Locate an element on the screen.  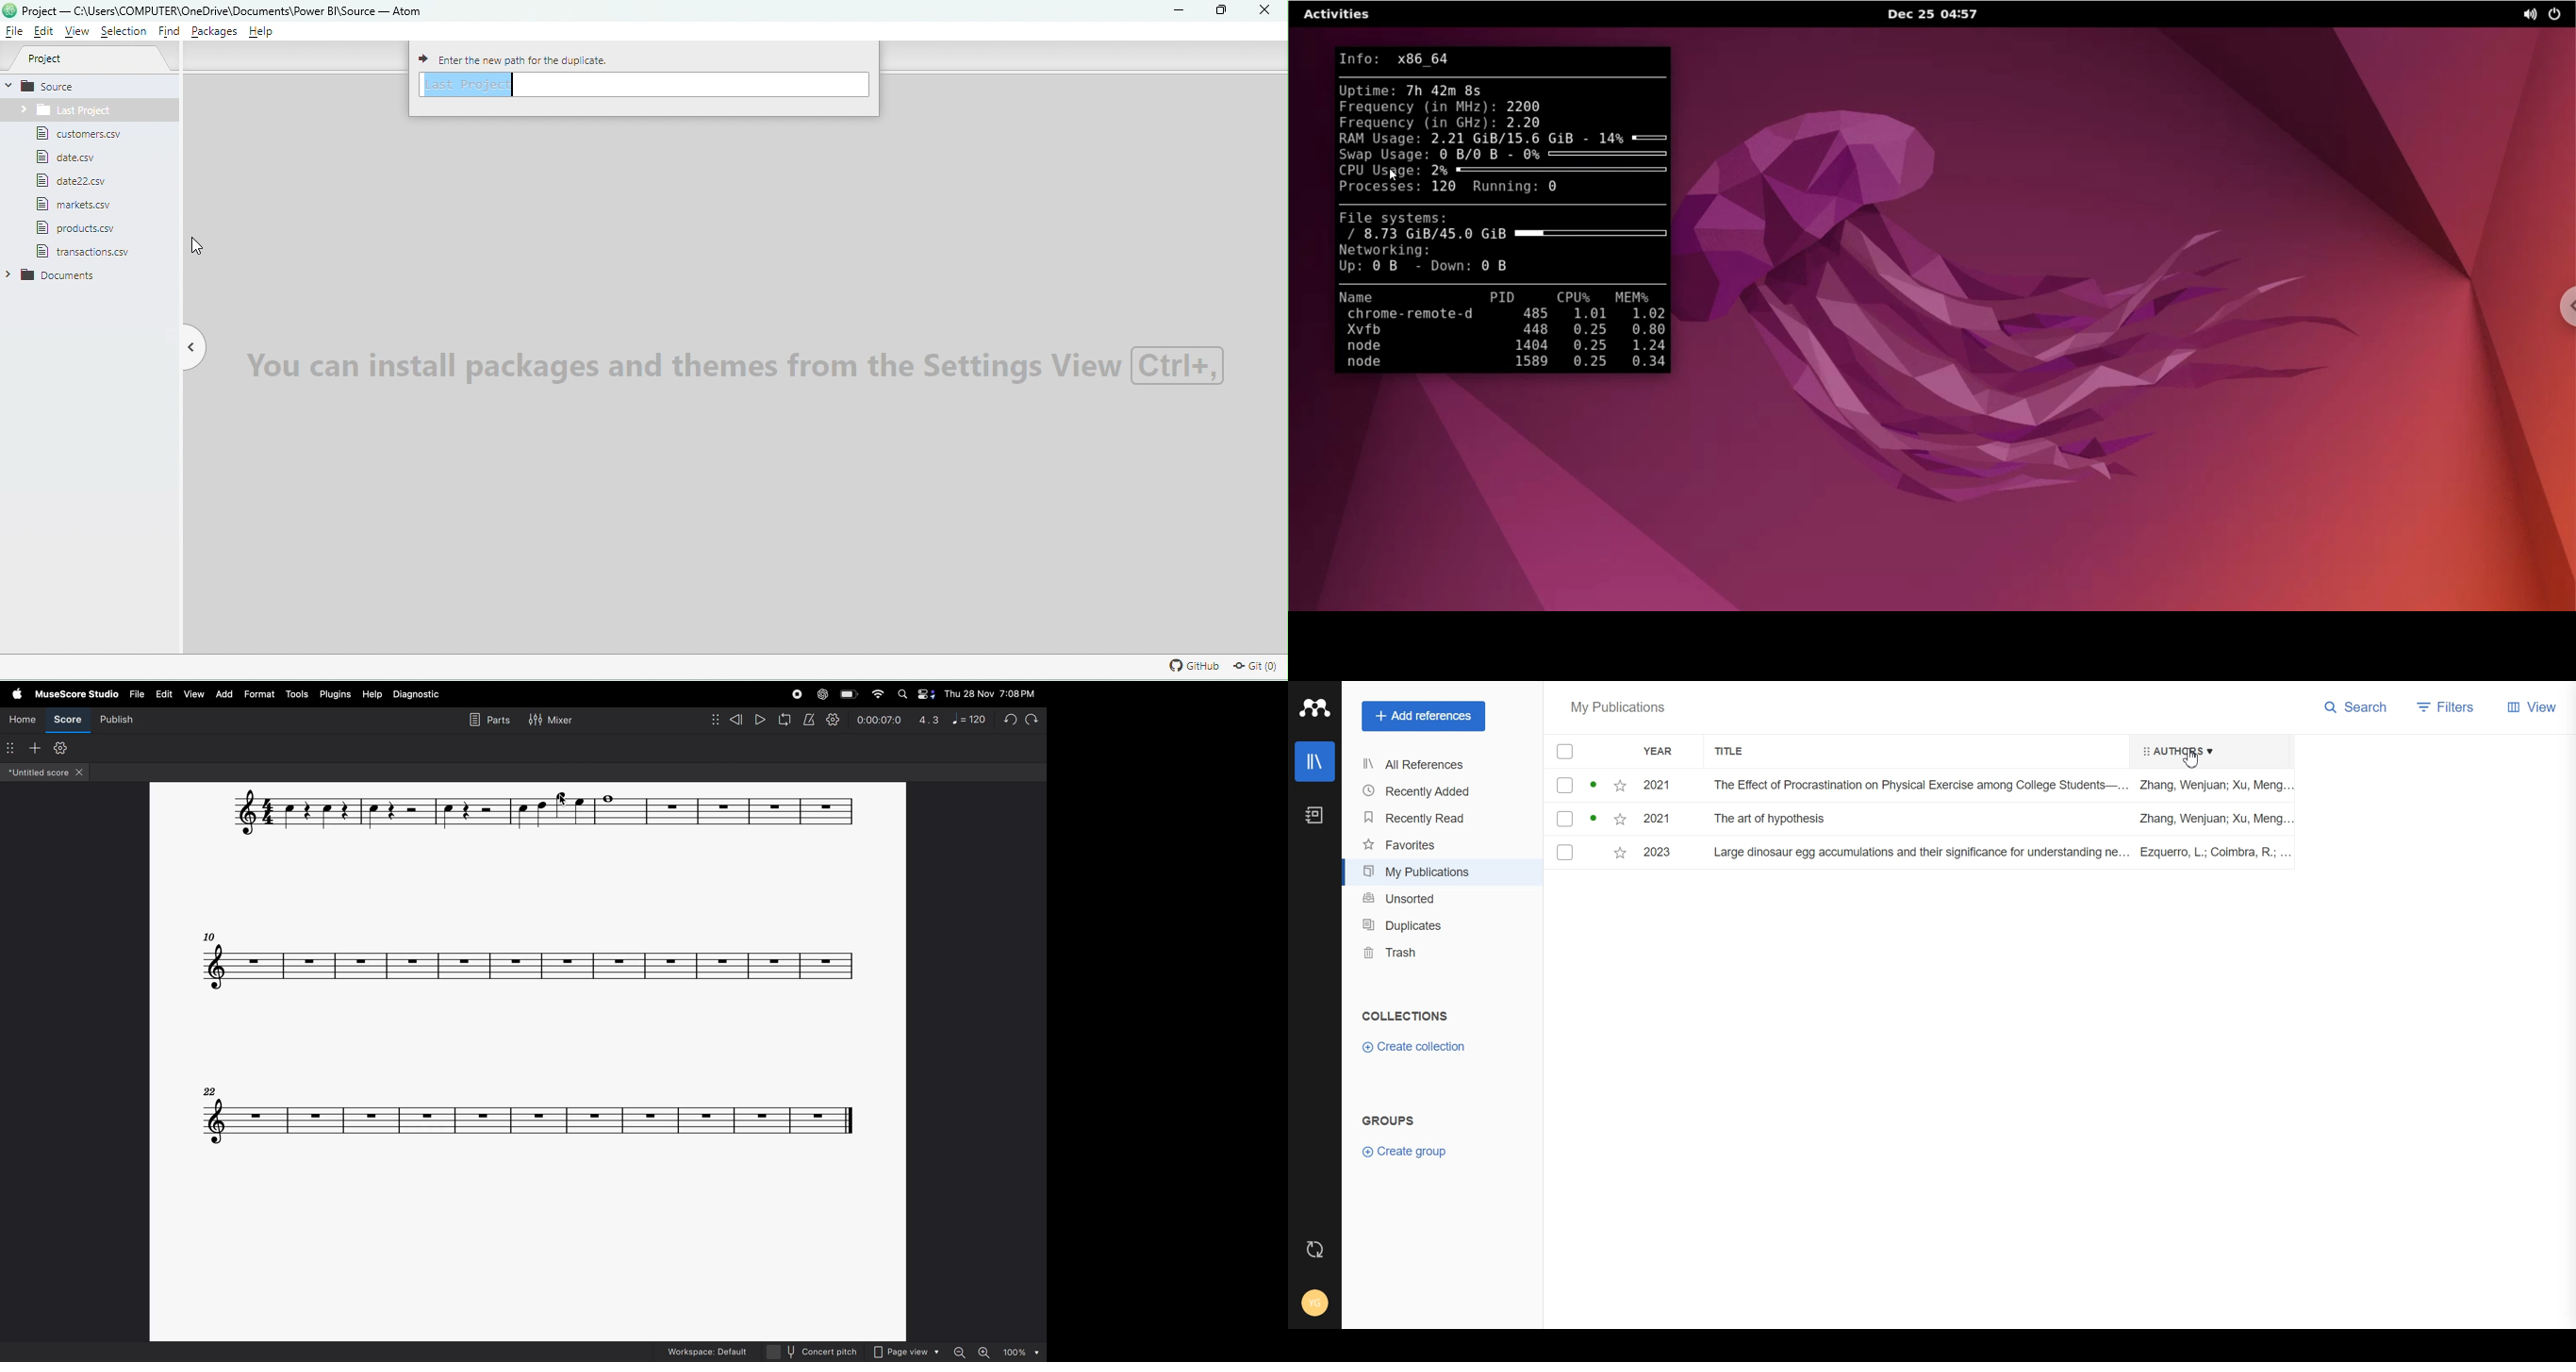
Close is located at coordinates (1266, 14).